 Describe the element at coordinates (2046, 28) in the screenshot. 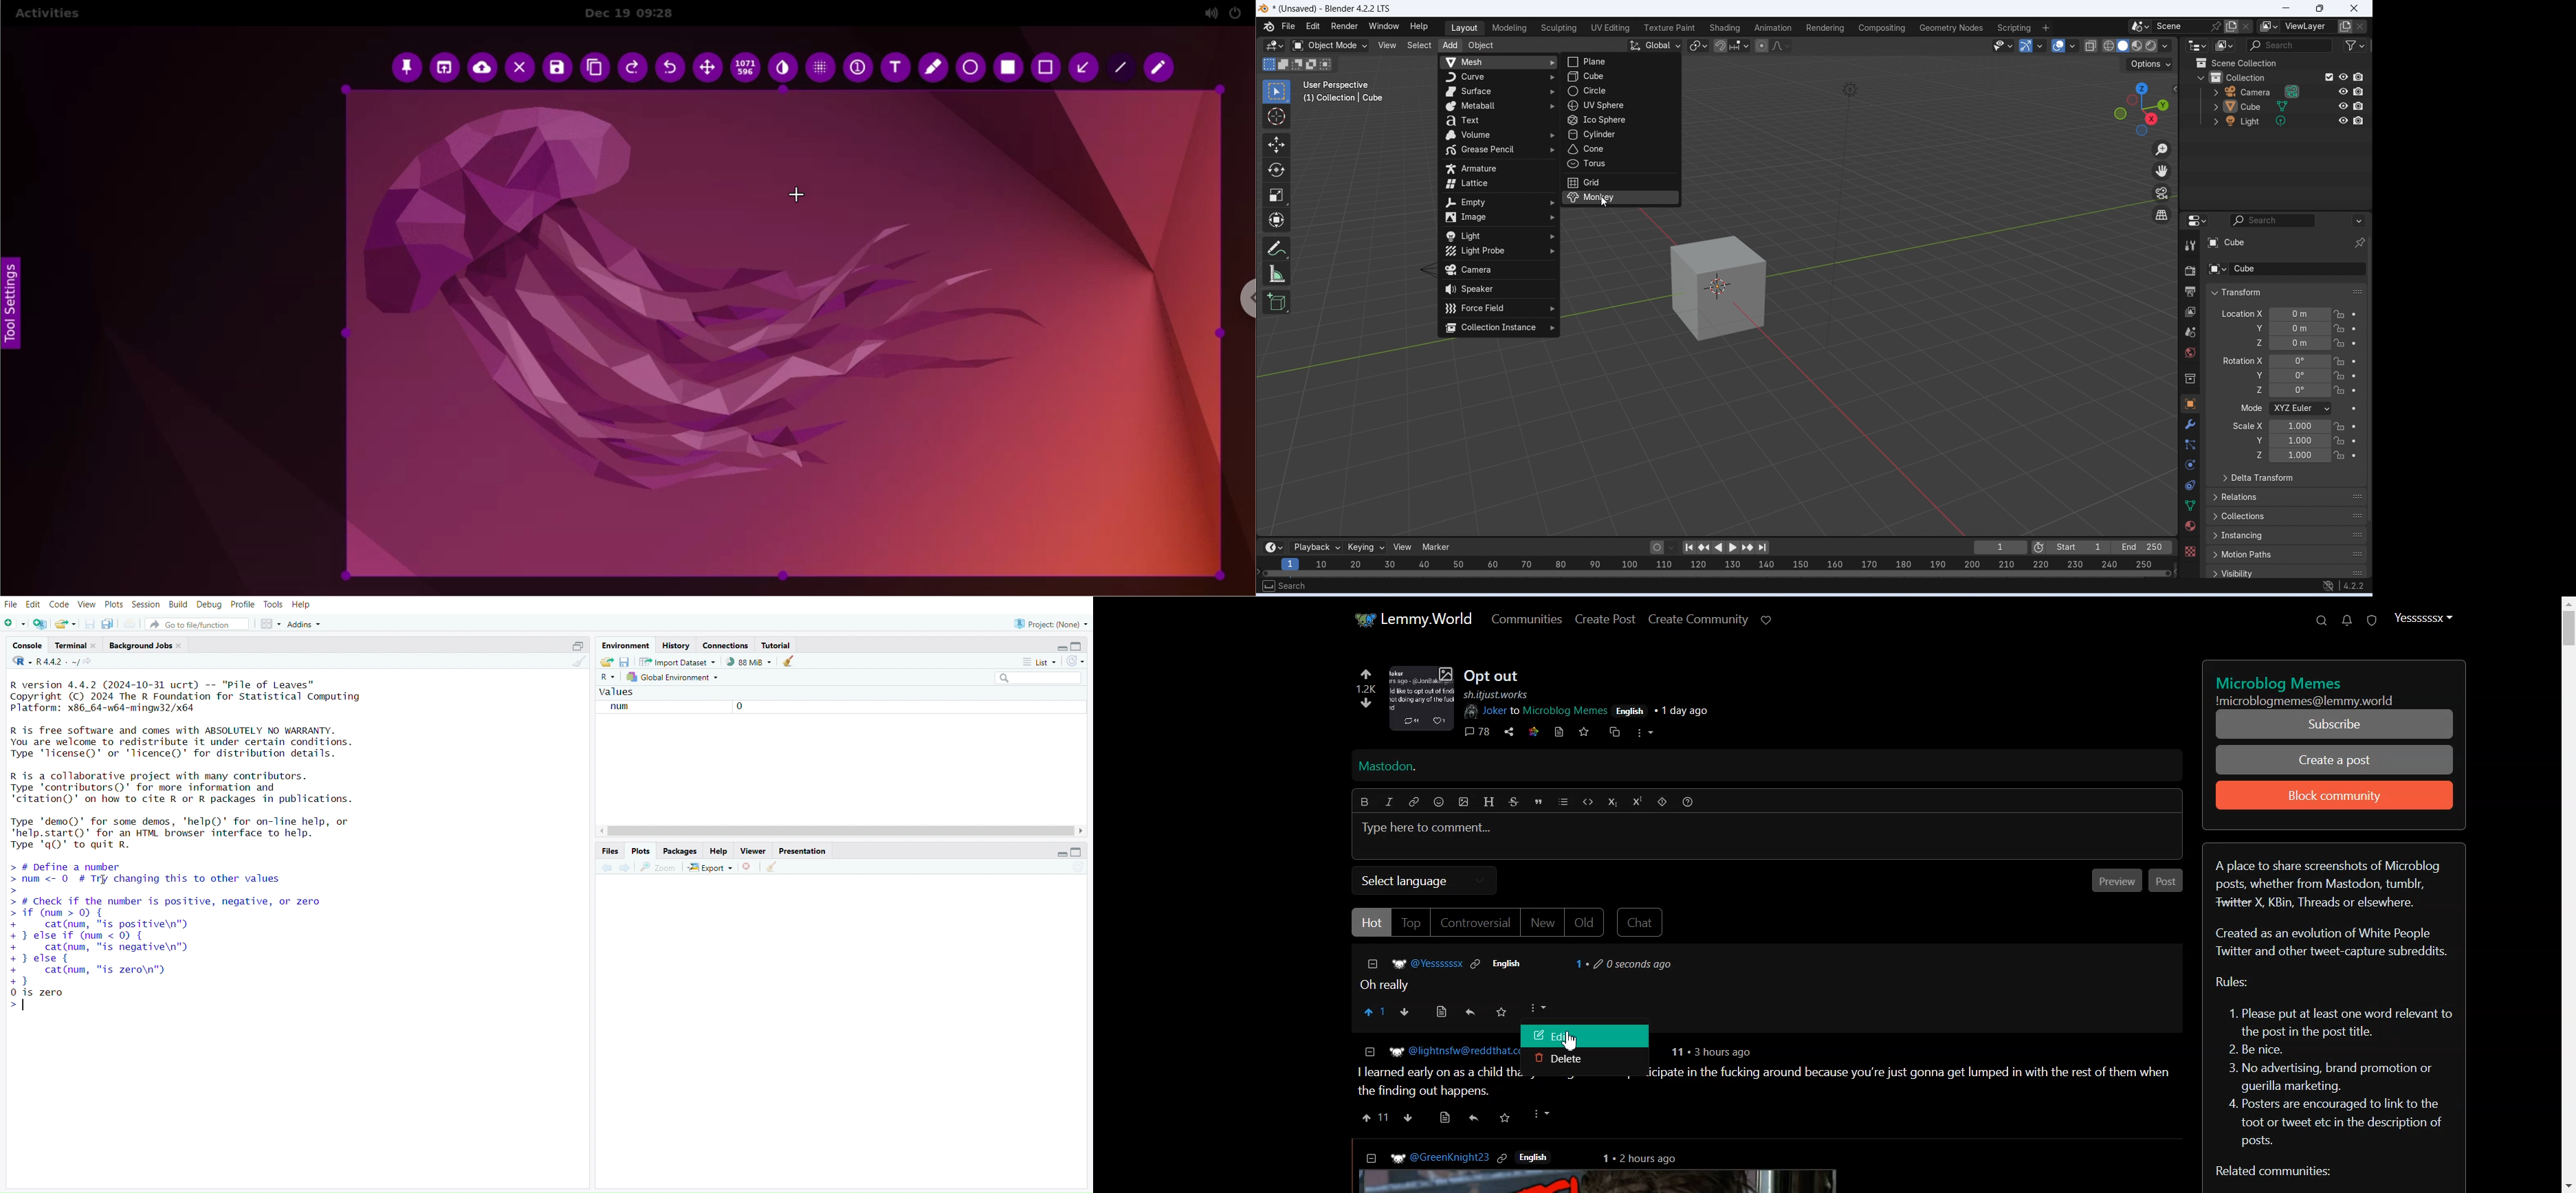

I see `Add workspace` at that location.